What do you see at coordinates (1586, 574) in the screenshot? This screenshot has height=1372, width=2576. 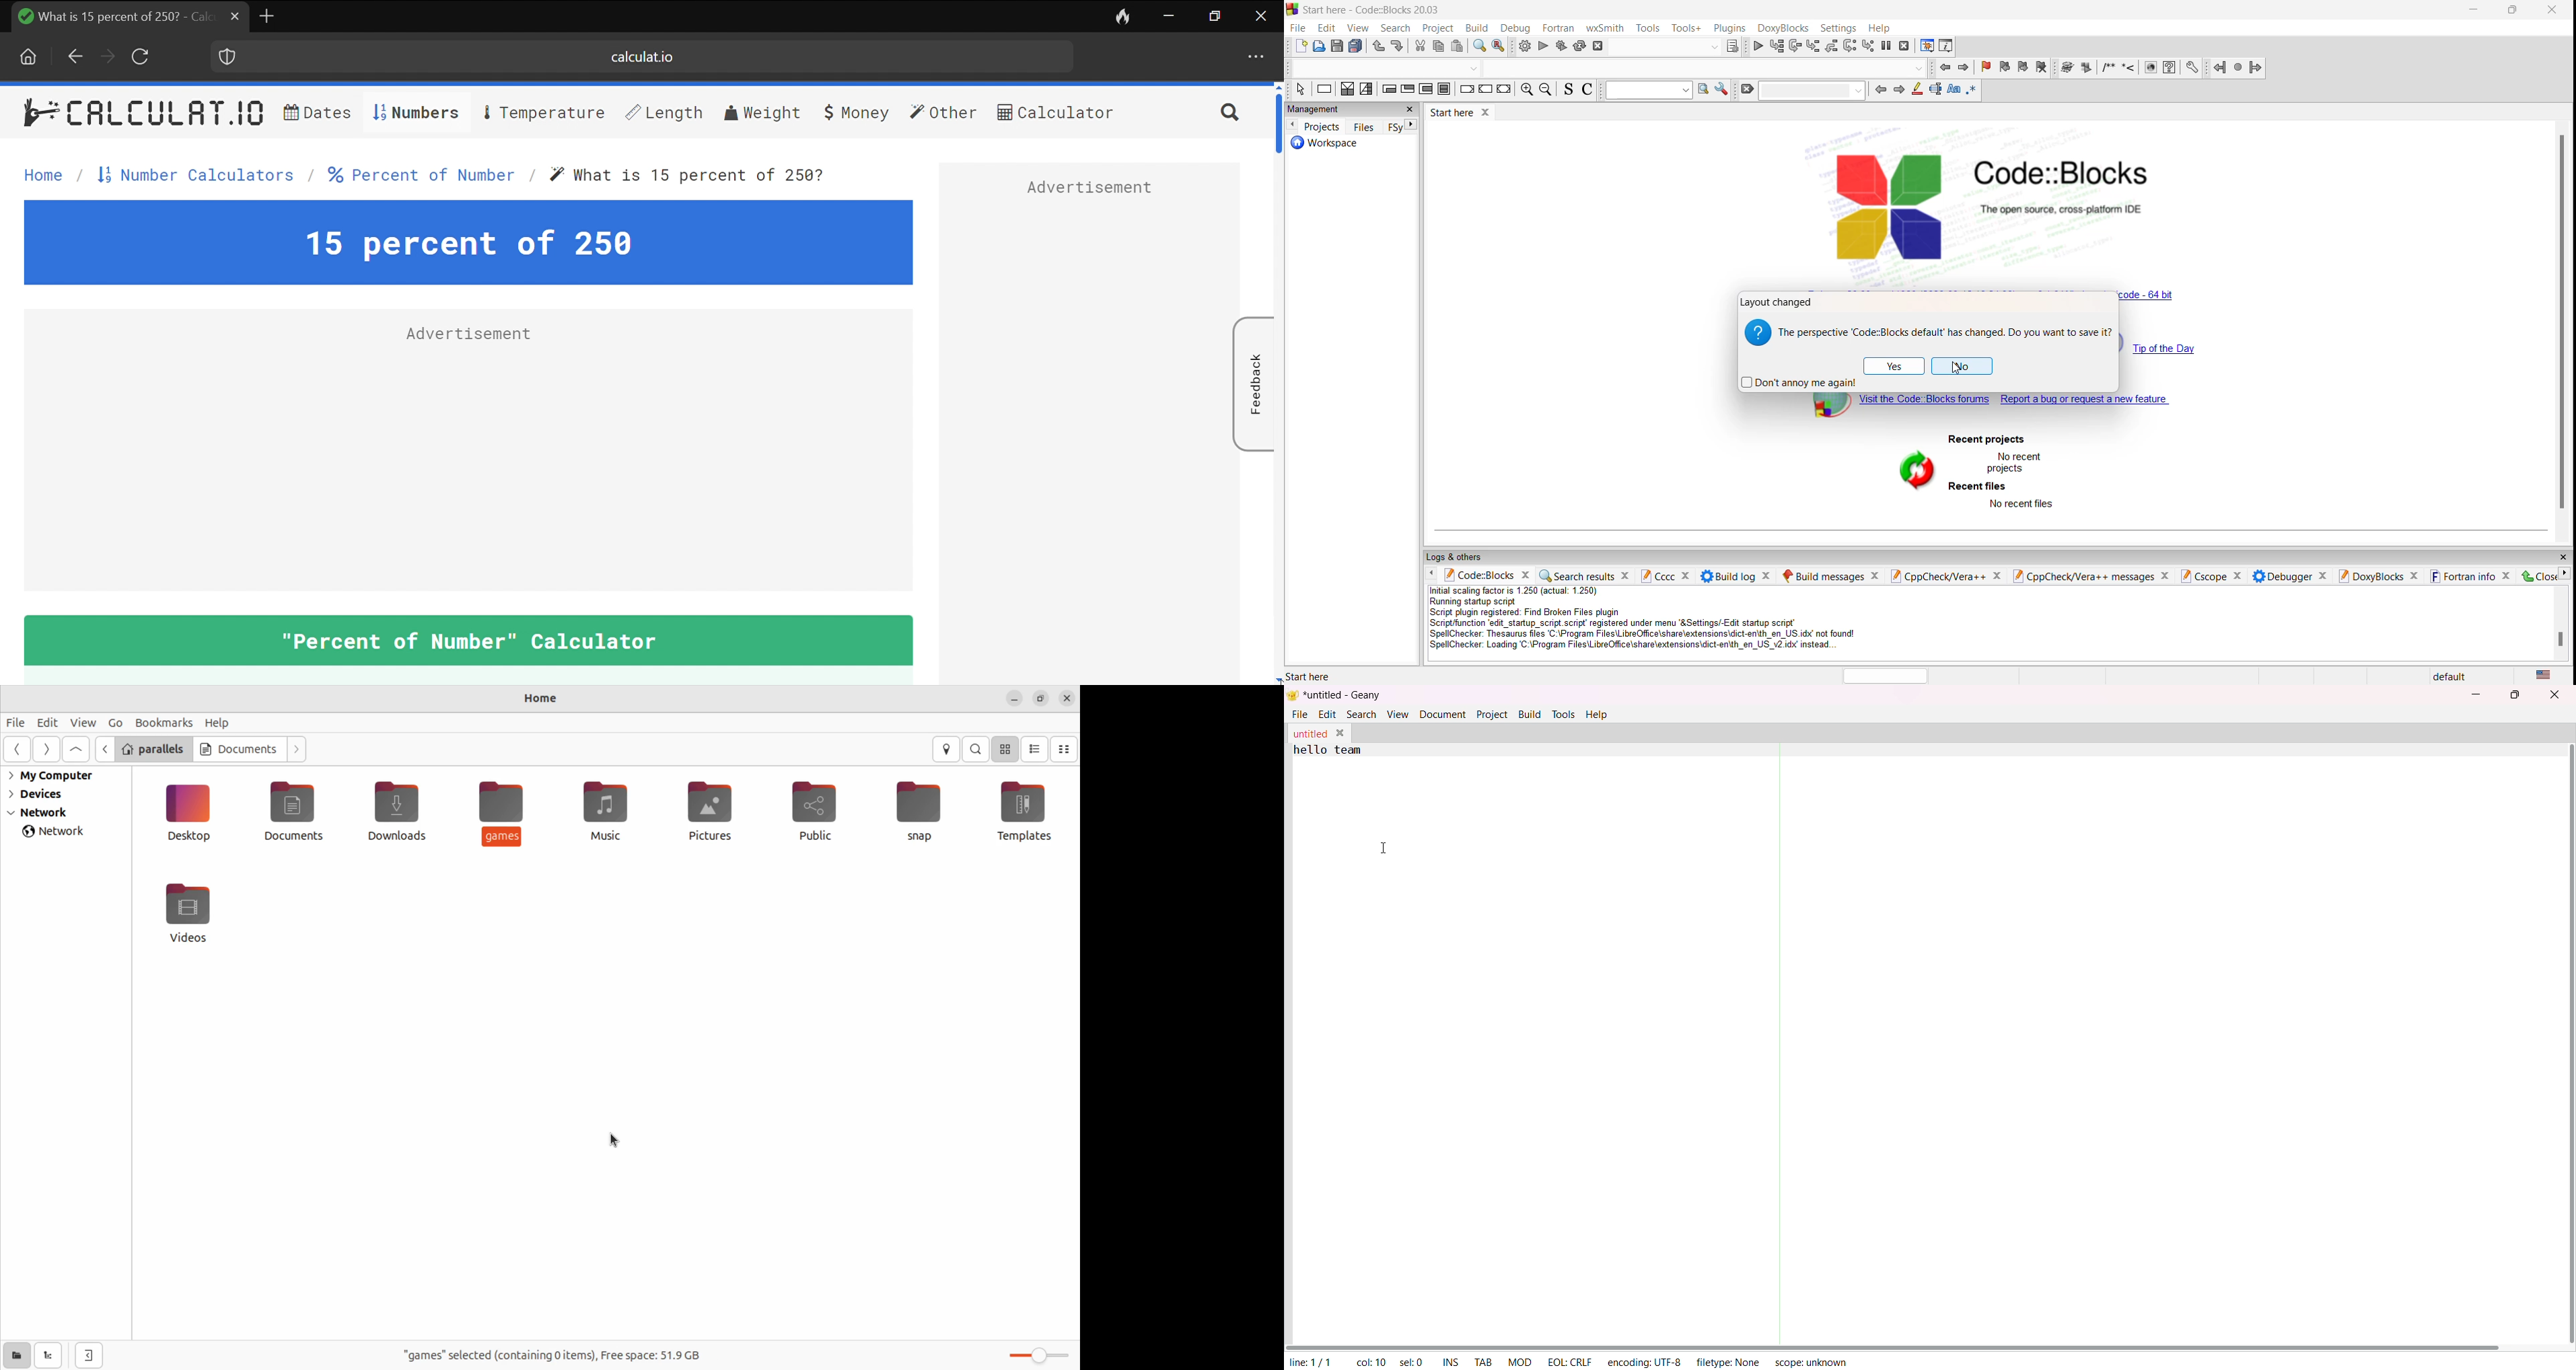 I see `search result pane` at bounding box center [1586, 574].